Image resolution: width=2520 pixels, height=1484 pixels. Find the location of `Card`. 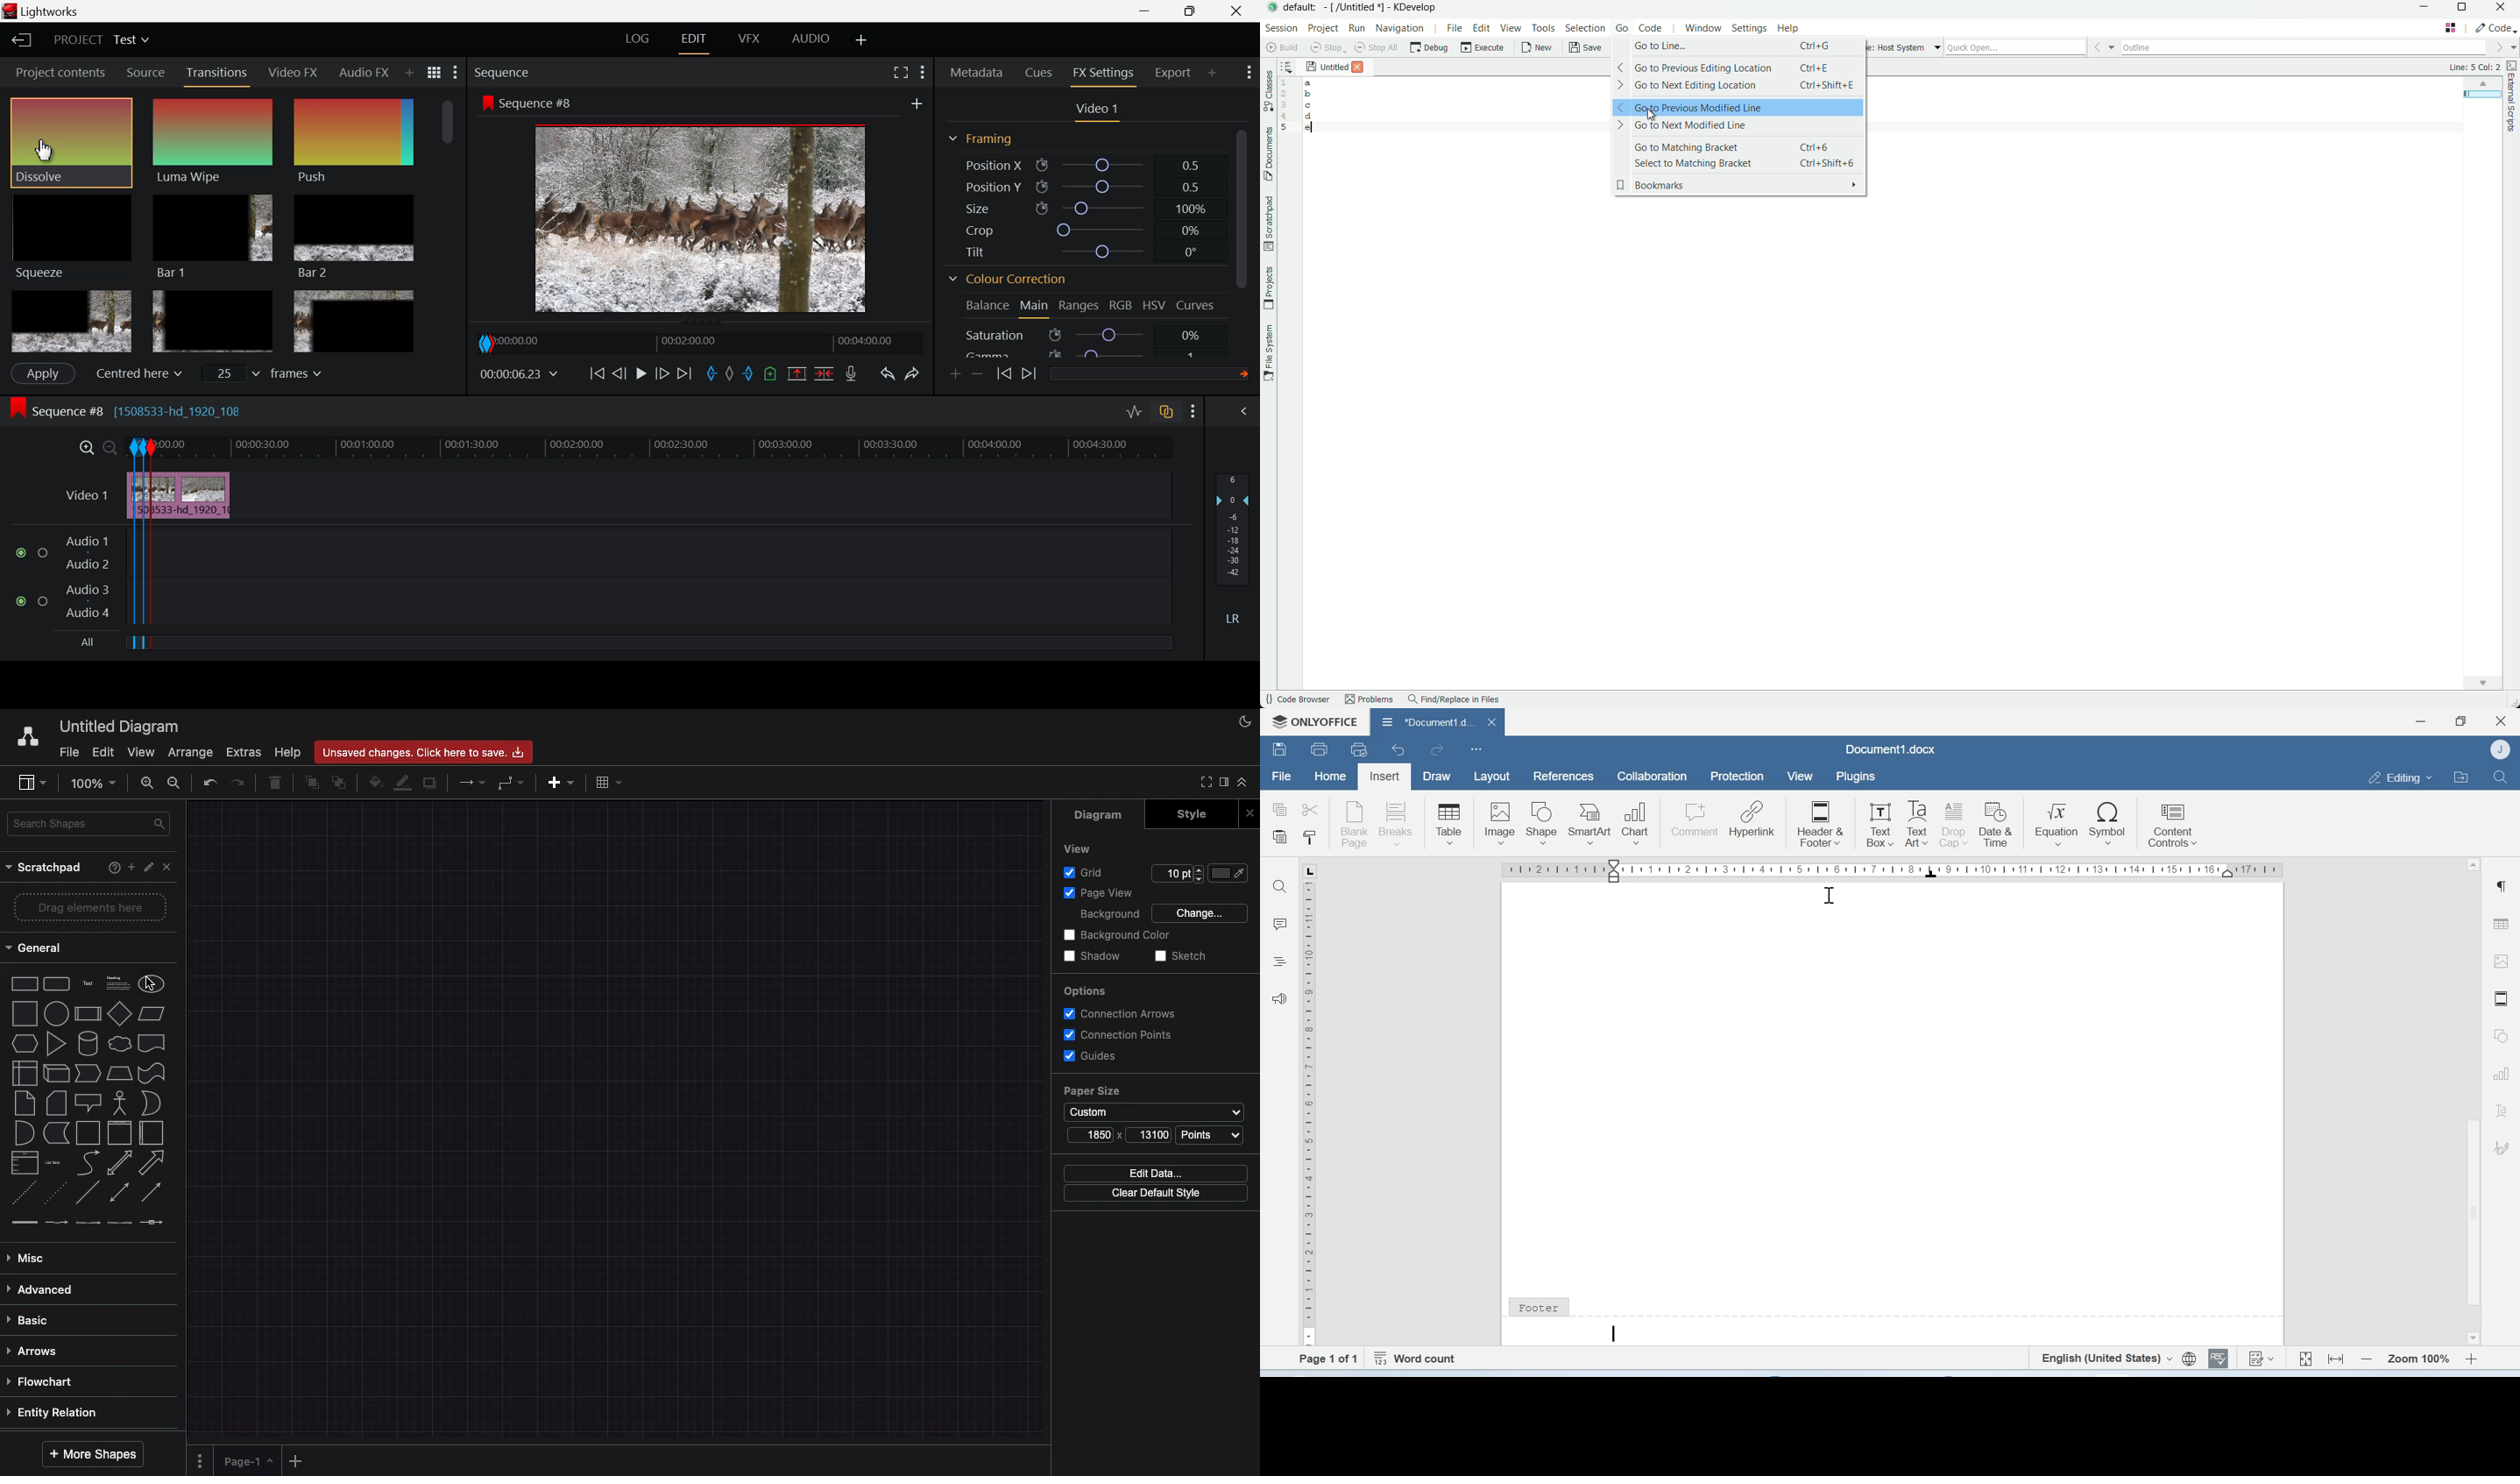

Card is located at coordinates (56, 1103).